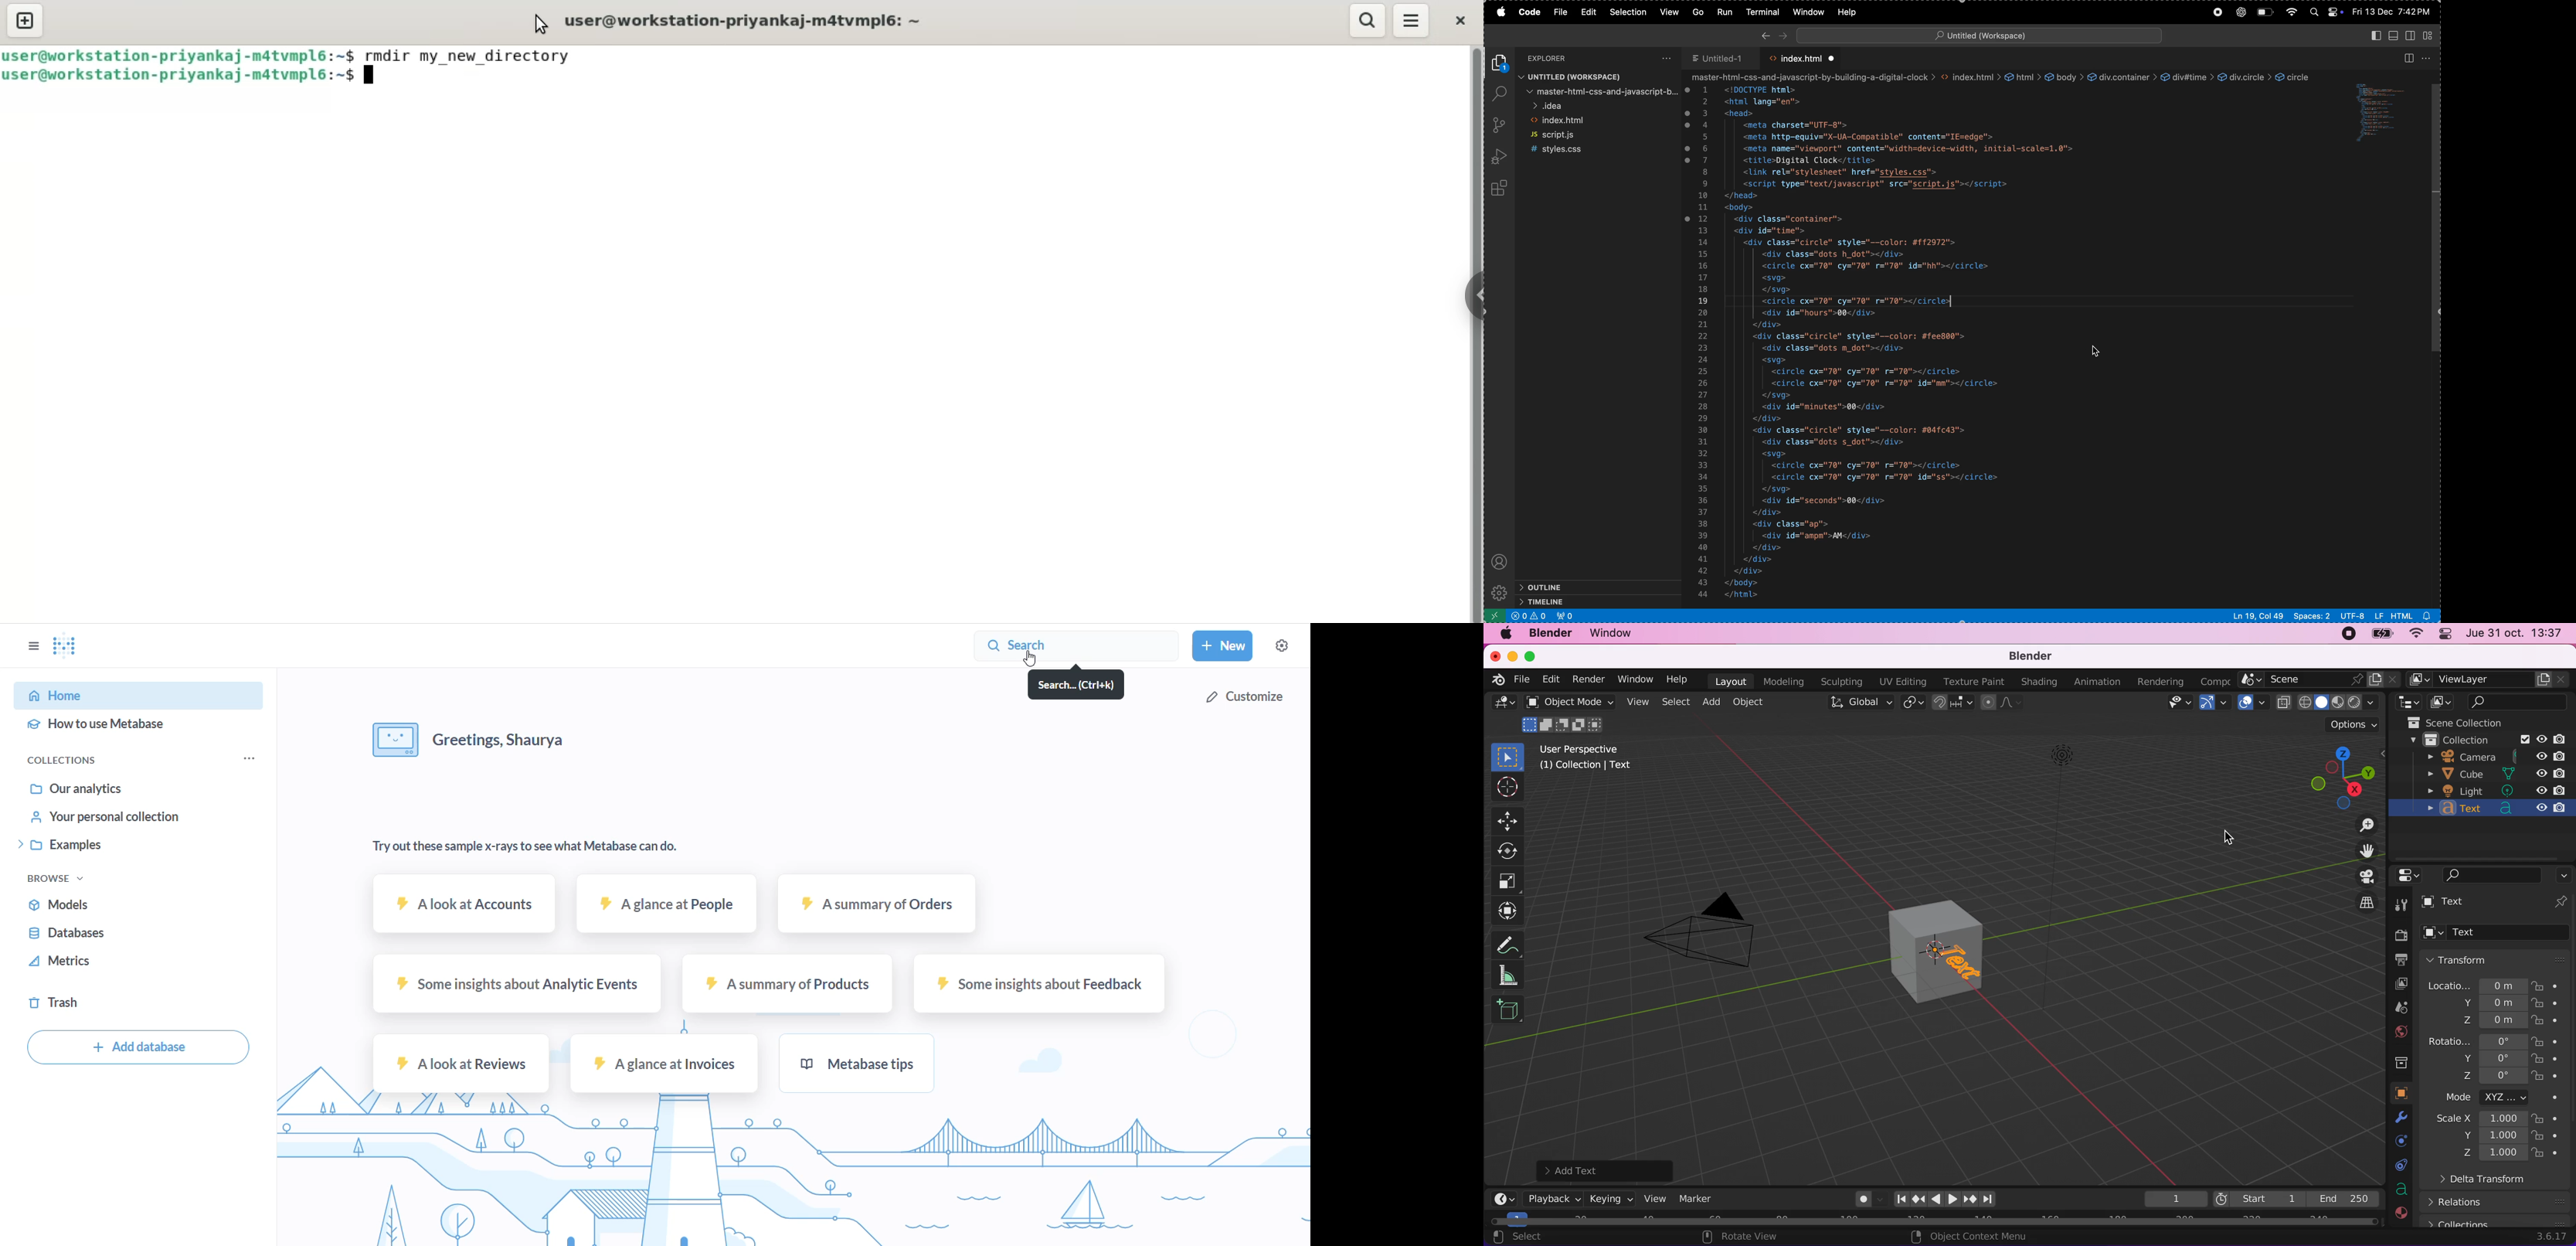 This screenshot has width=2576, height=1260. Describe the element at coordinates (1499, 126) in the screenshot. I see `source control` at that location.